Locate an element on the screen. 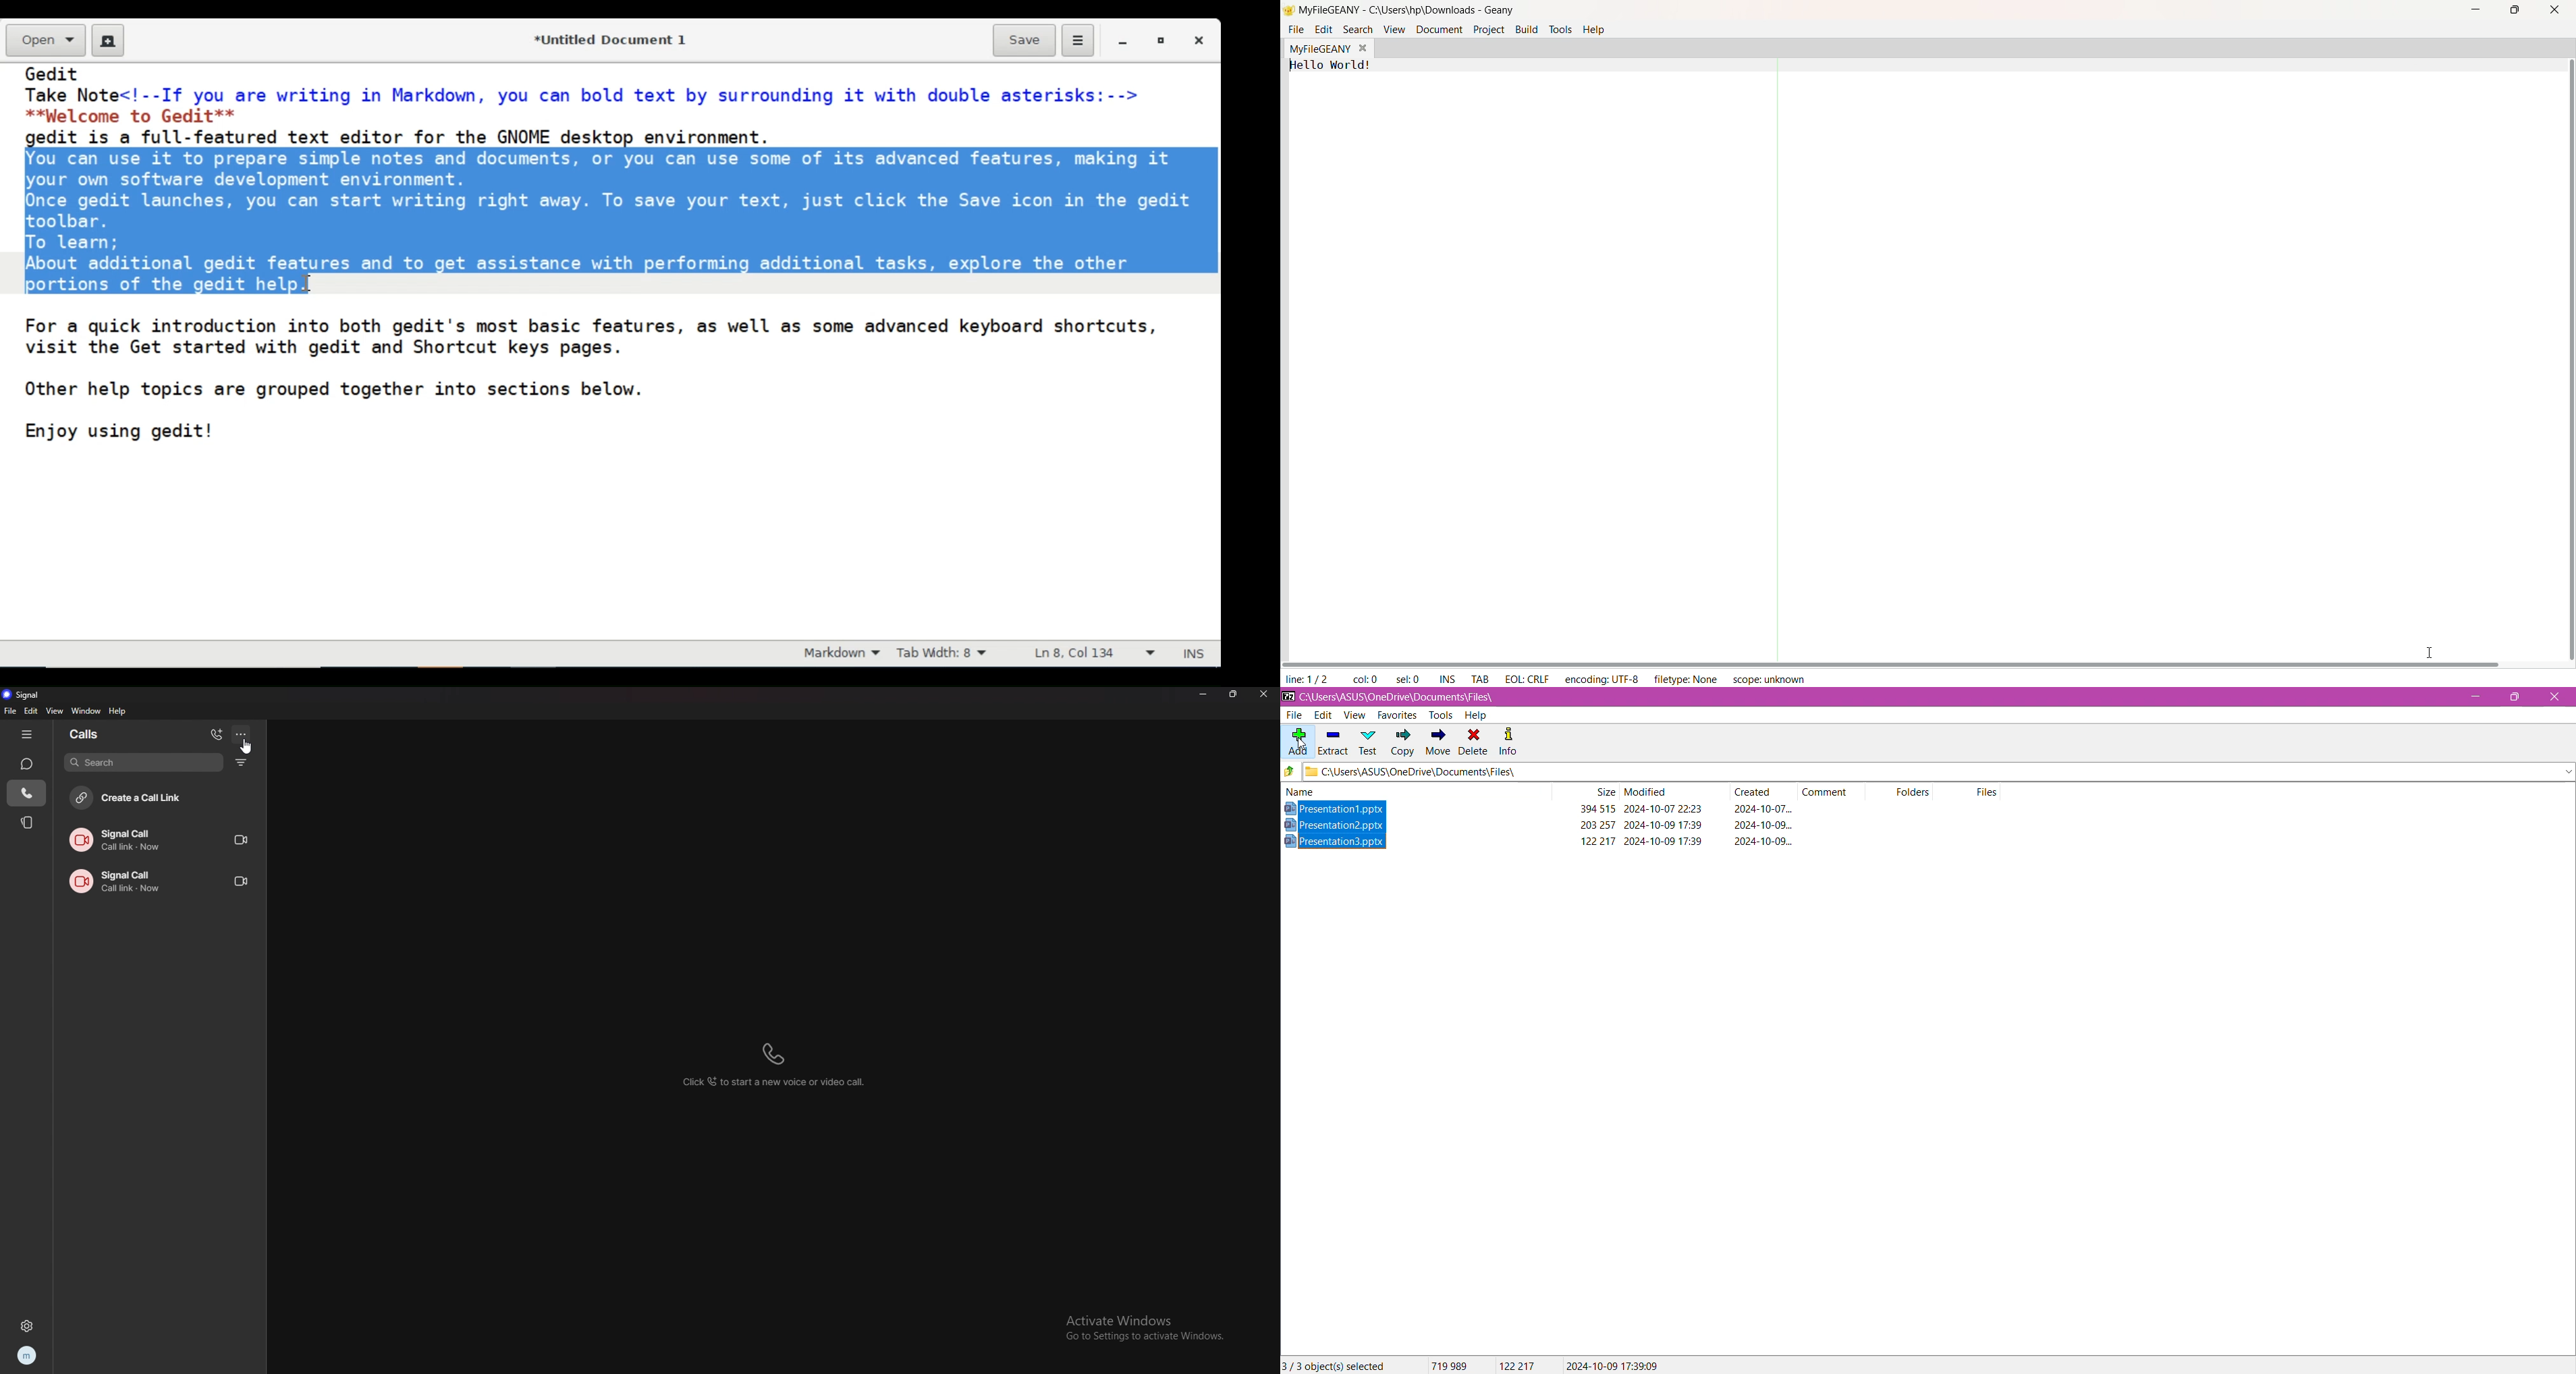 This screenshot has width=2576, height=1400. call is located at coordinates (163, 839).